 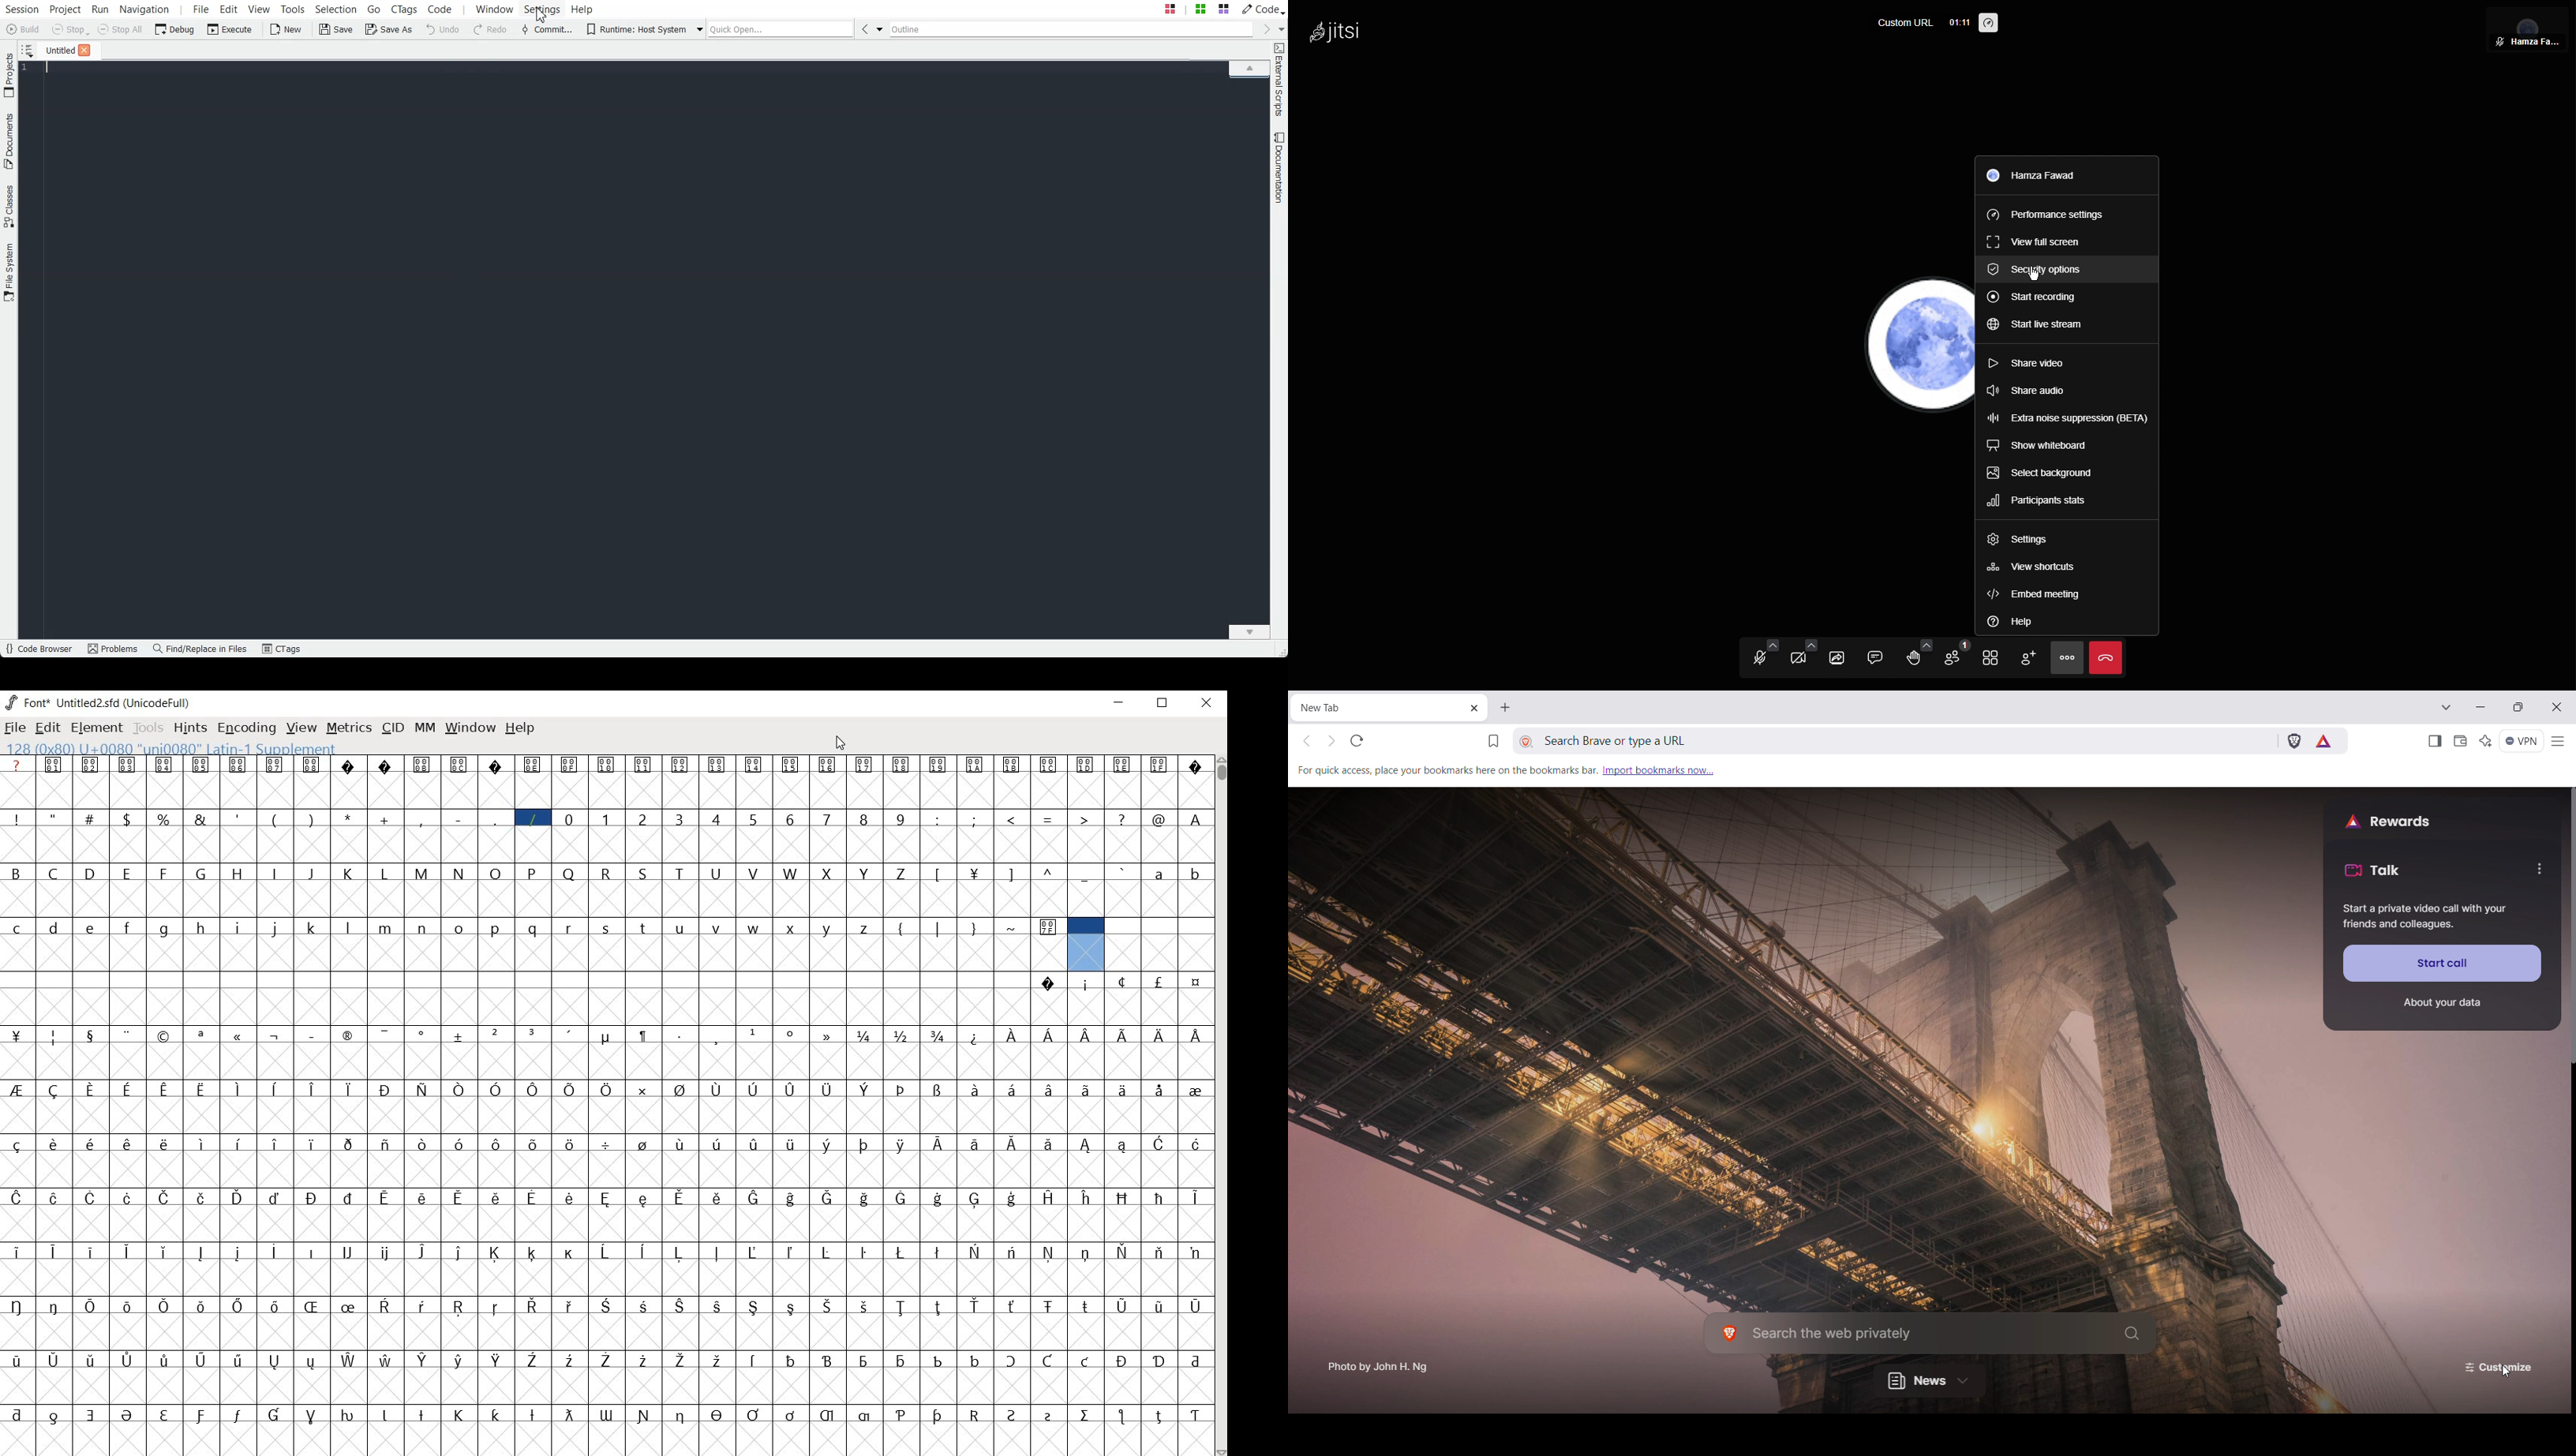 I want to click on (, so click(x=275, y=818).